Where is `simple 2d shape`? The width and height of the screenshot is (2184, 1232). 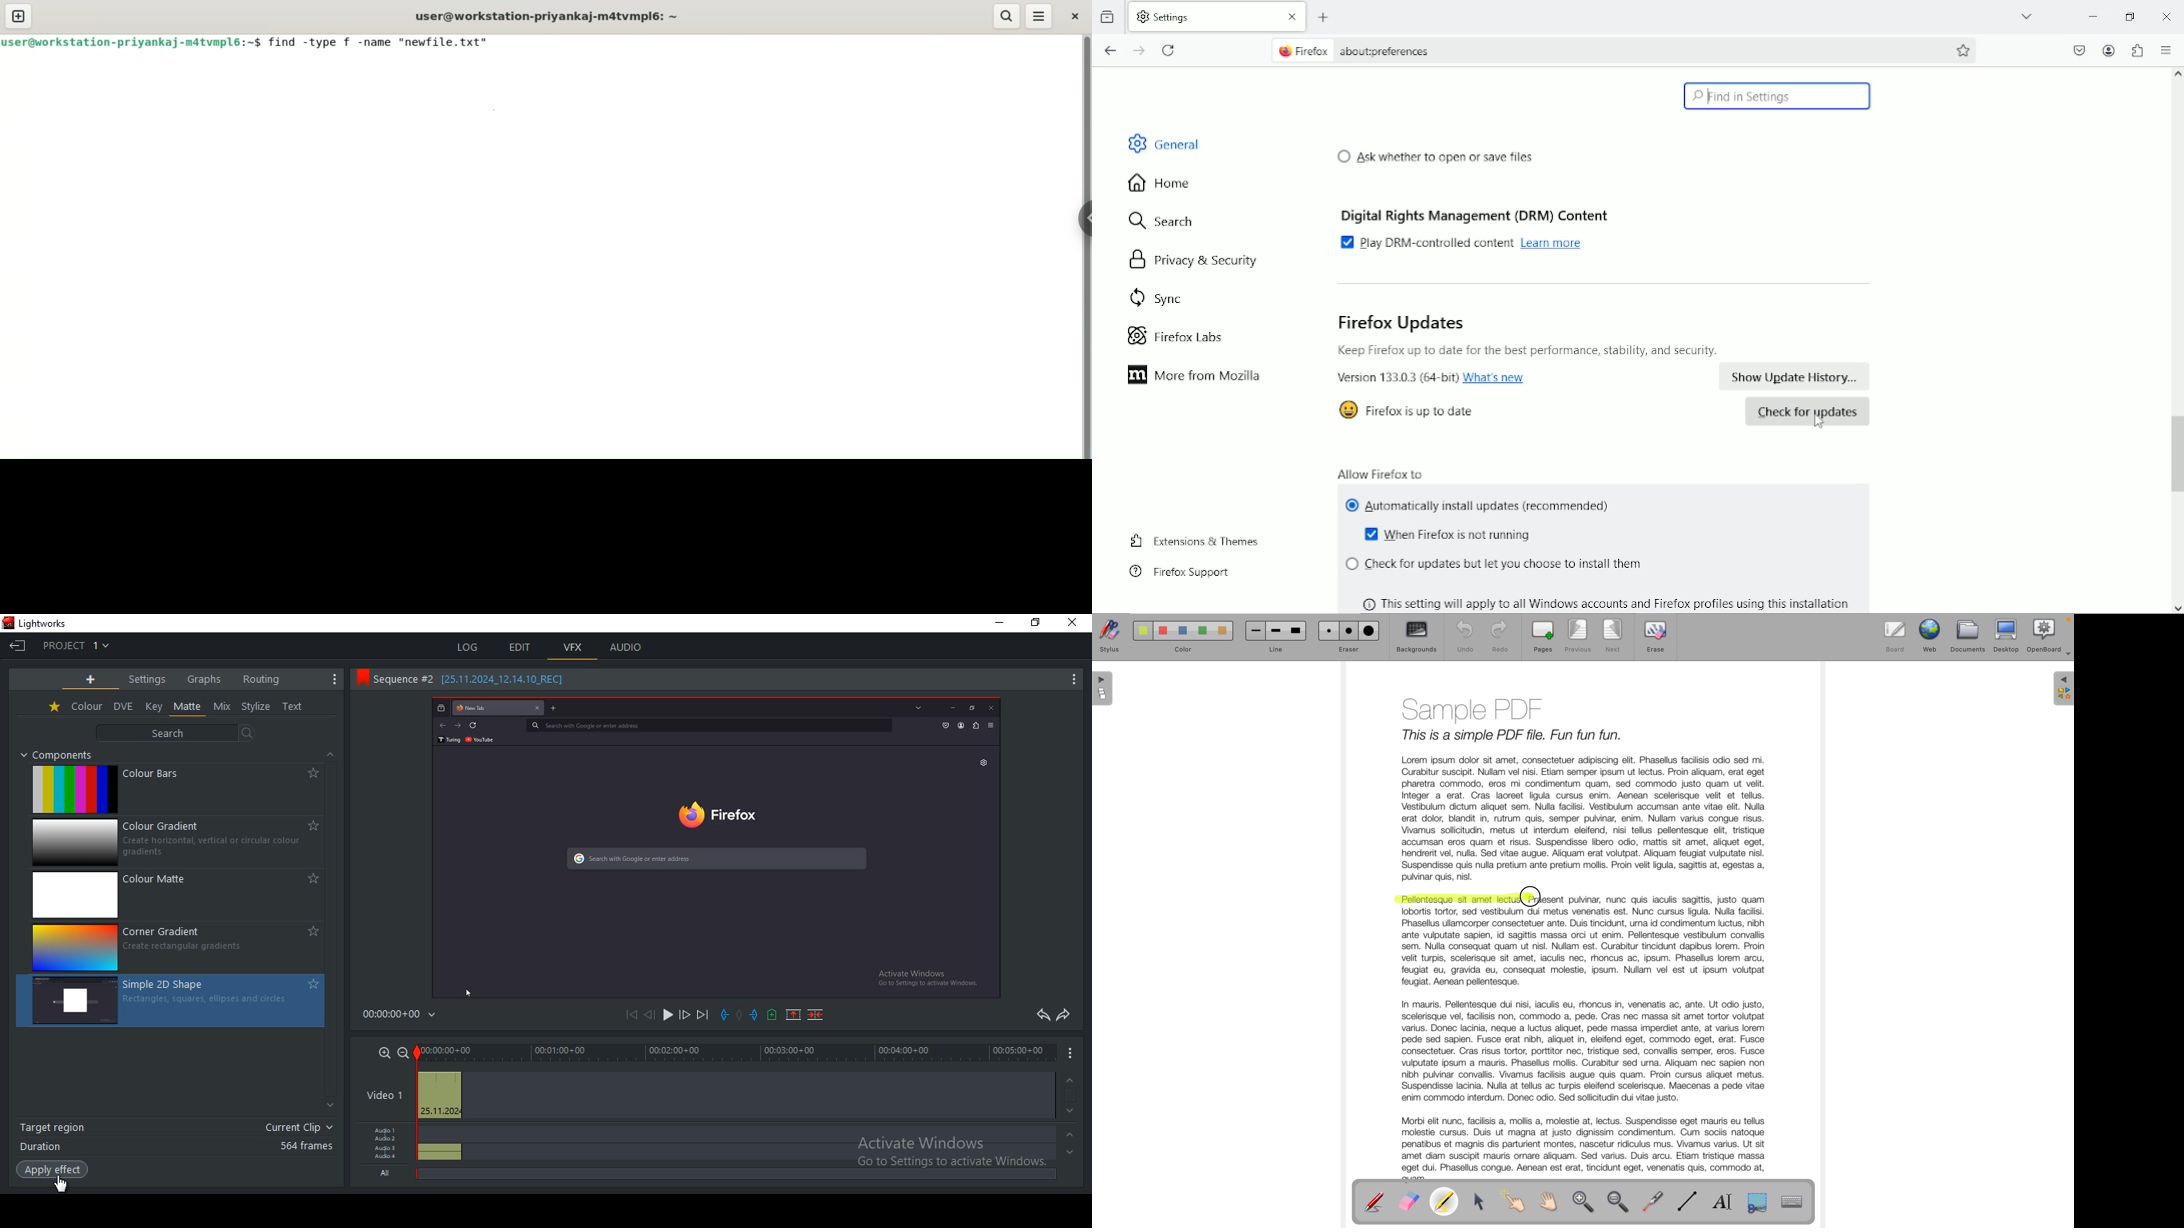
simple 2d shape is located at coordinates (171, 1001).